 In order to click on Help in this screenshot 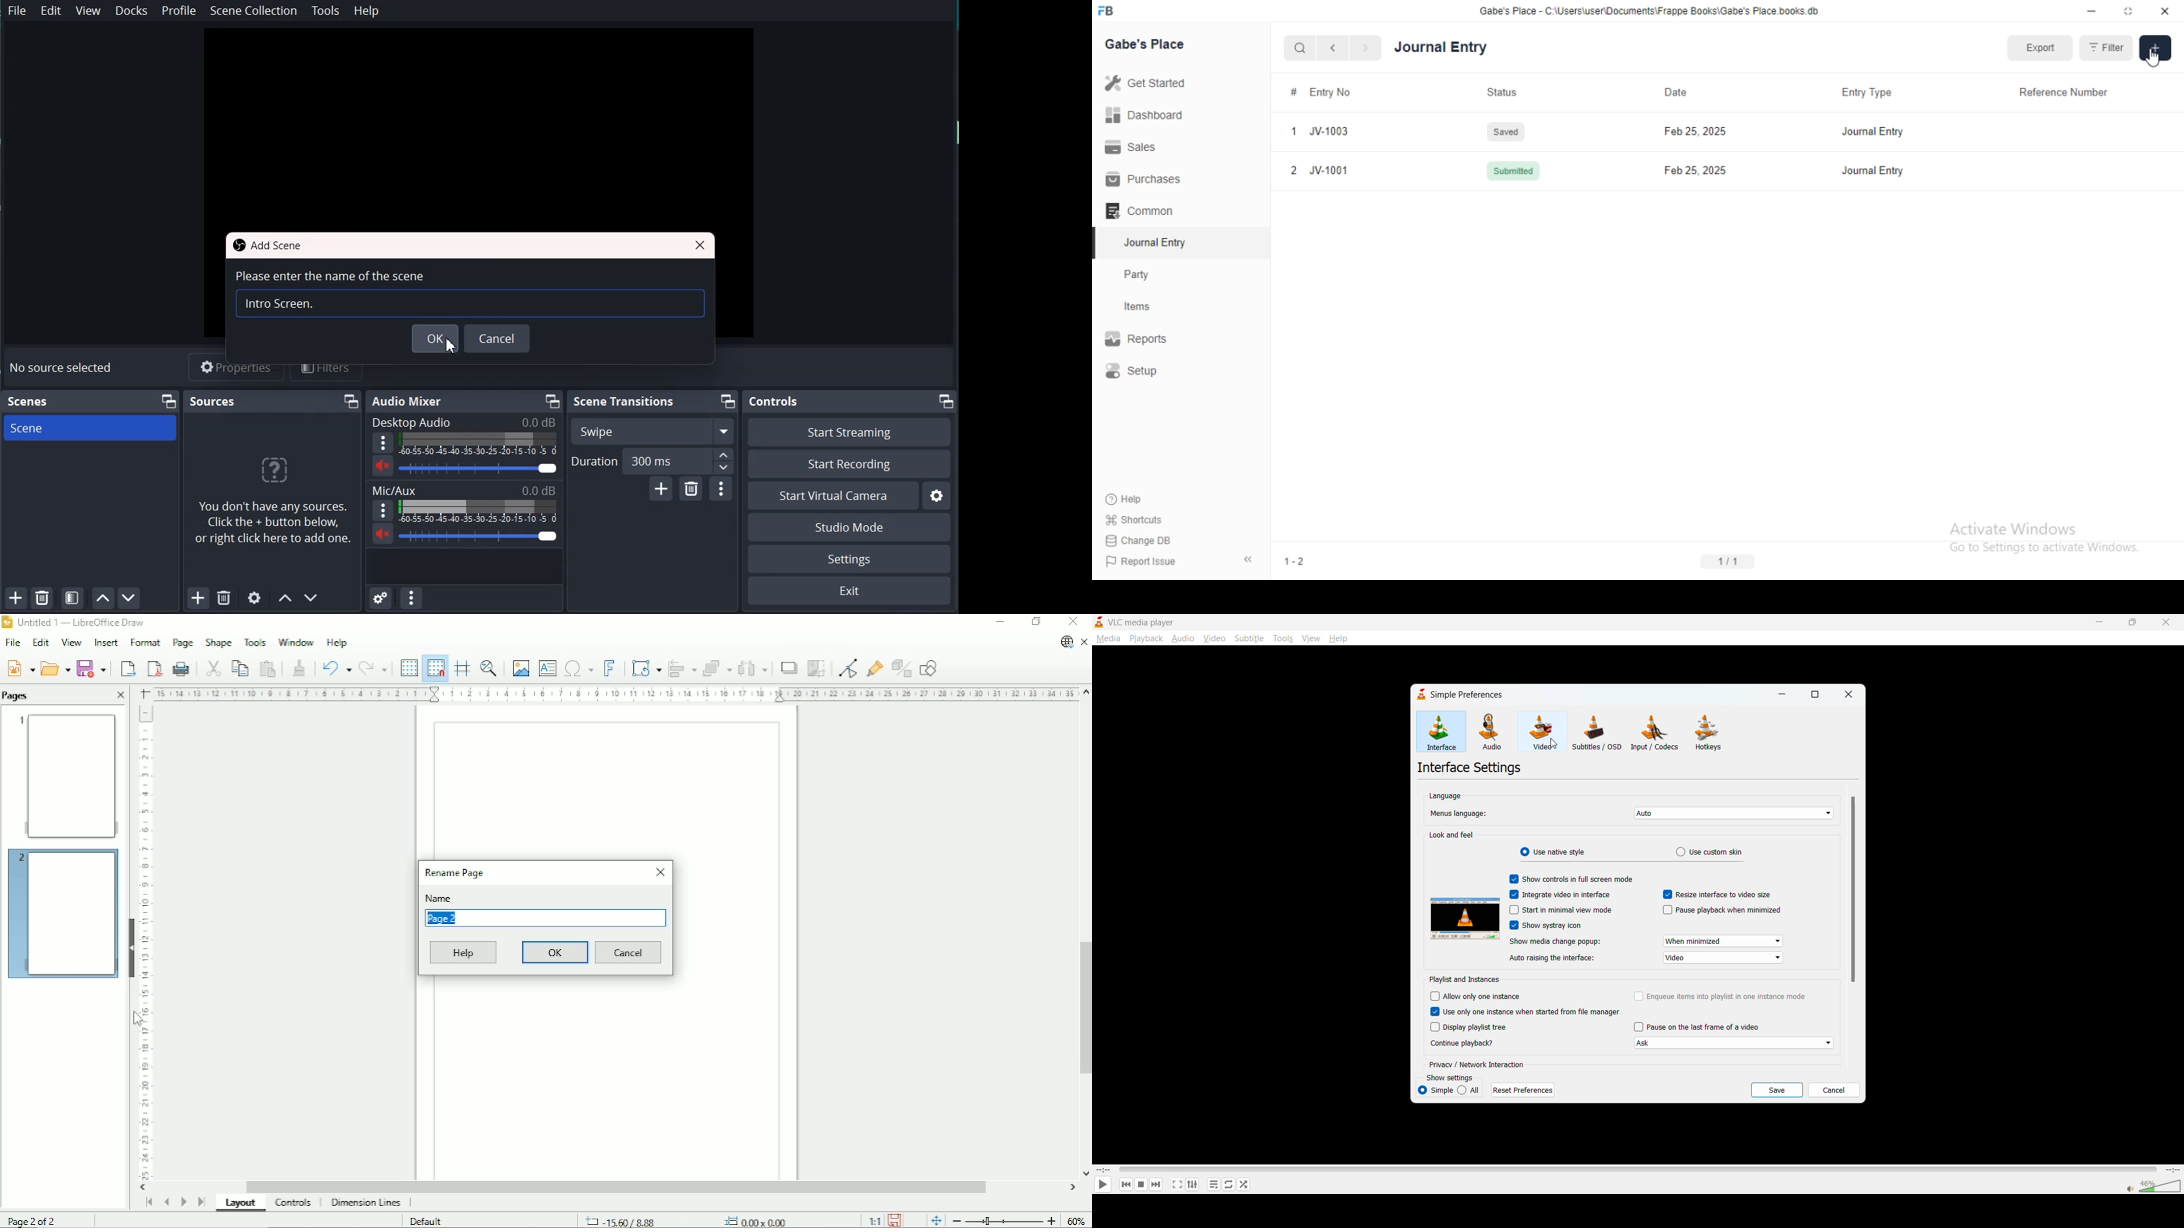, I will do `click(1123, 499)`.